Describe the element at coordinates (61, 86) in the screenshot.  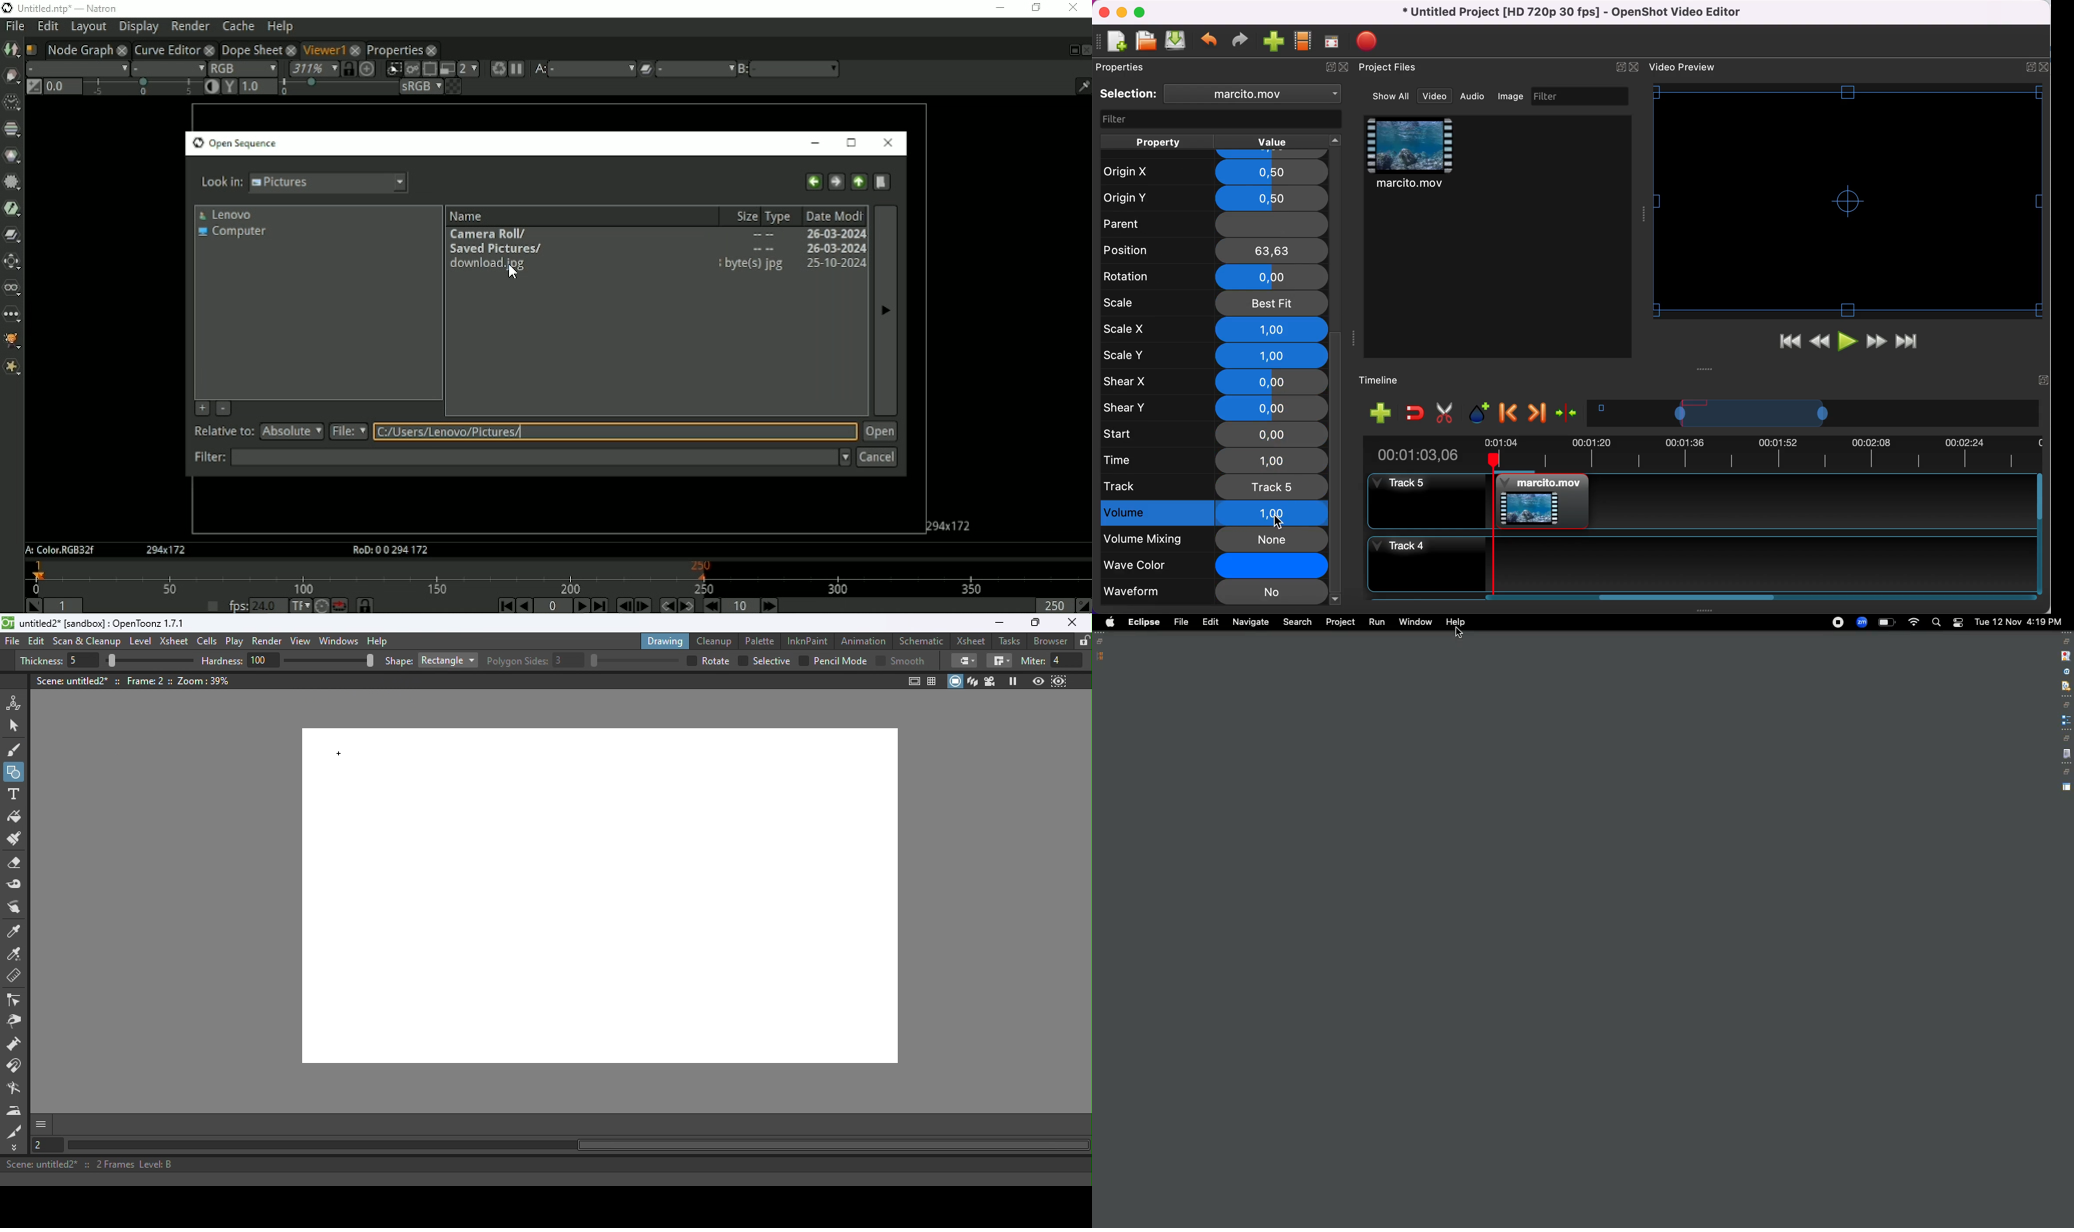
I see `Gain` at that location.